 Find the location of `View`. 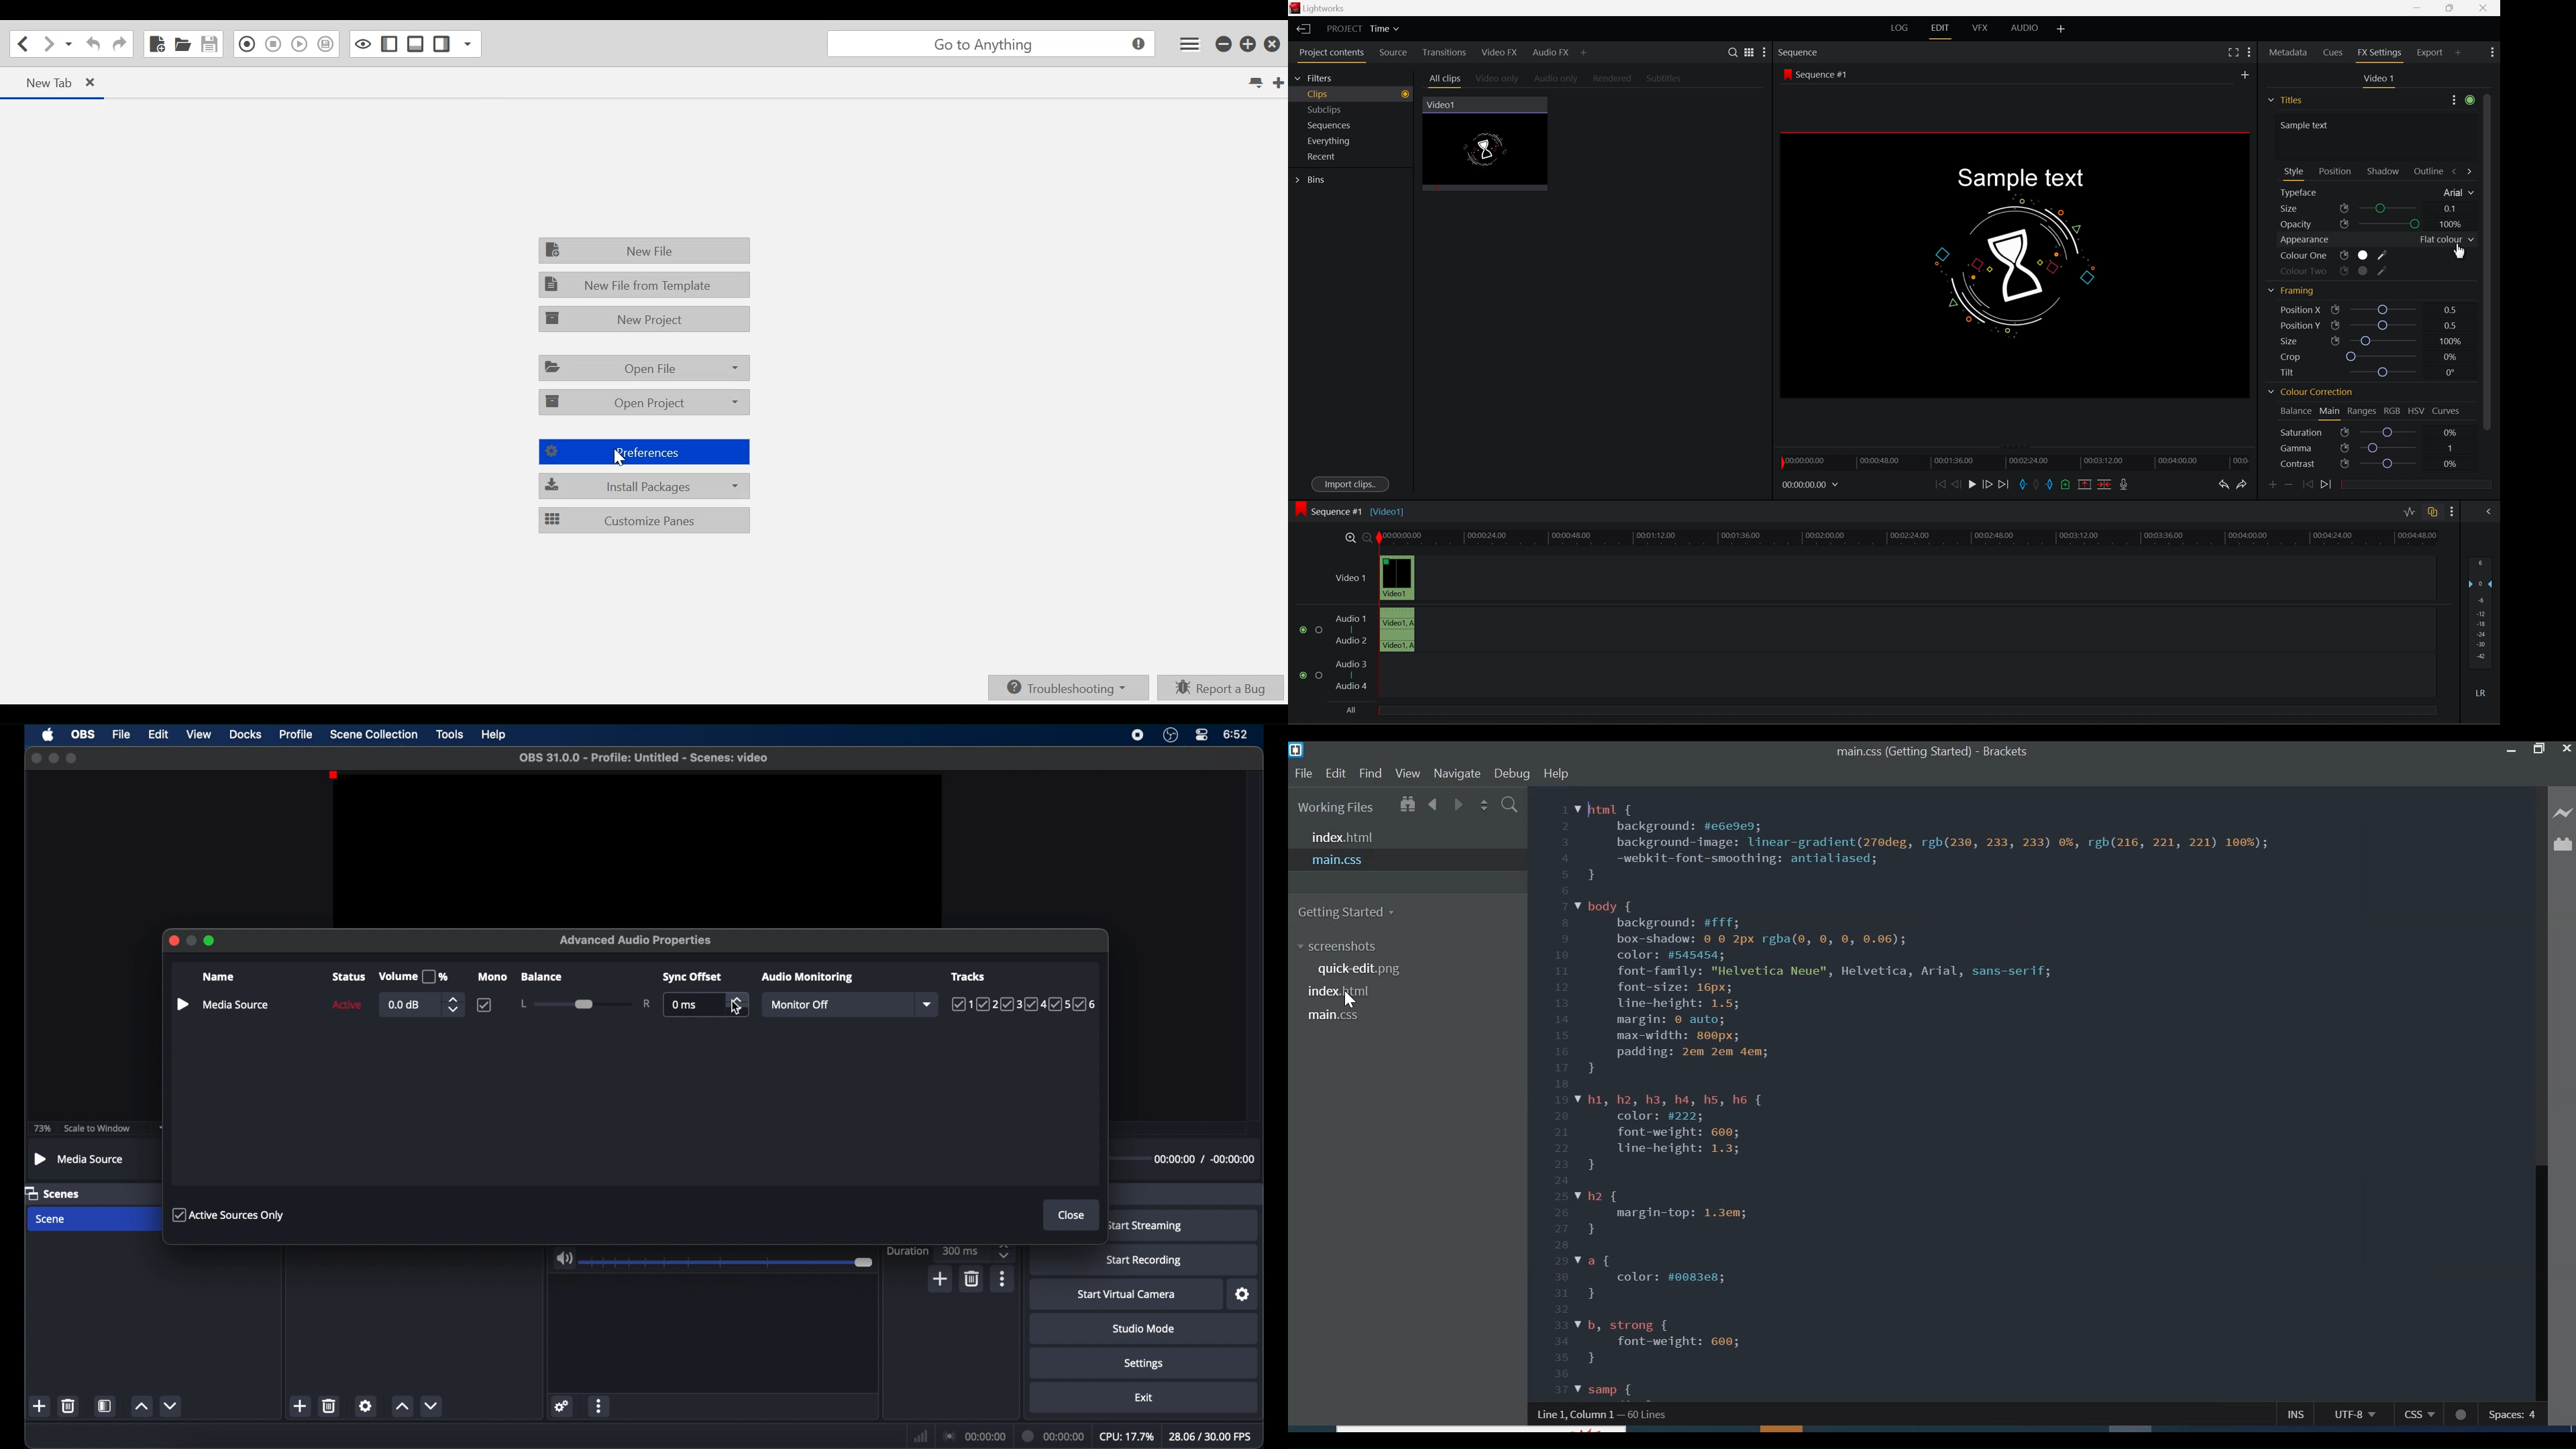

View is located at coordinates (1407, 774).